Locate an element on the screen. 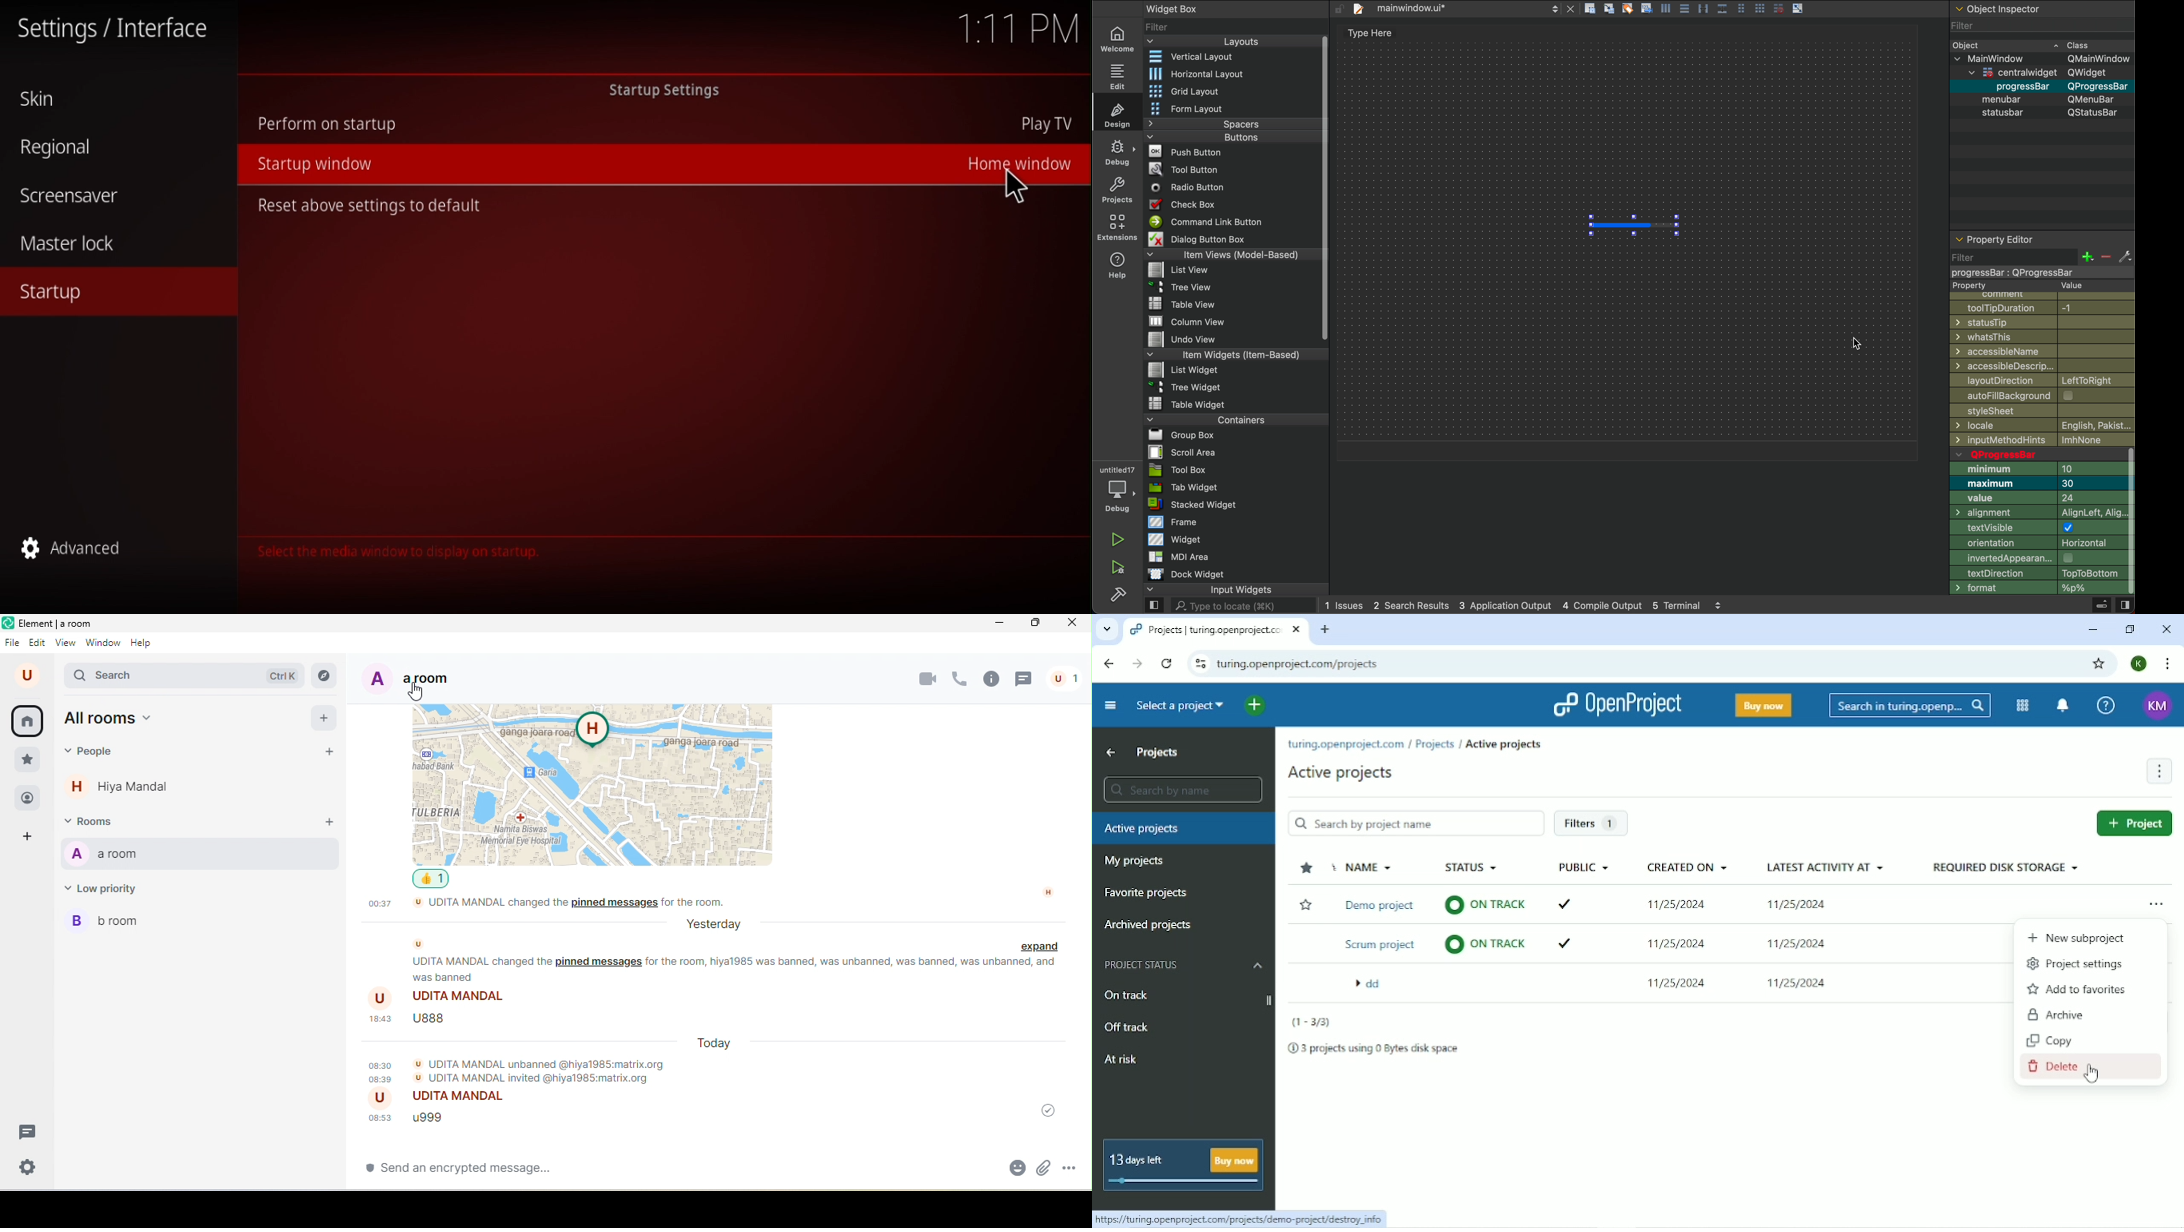 This screenshot has width=2184, height=1232. Direction  is located at coordinates (2035, 573).